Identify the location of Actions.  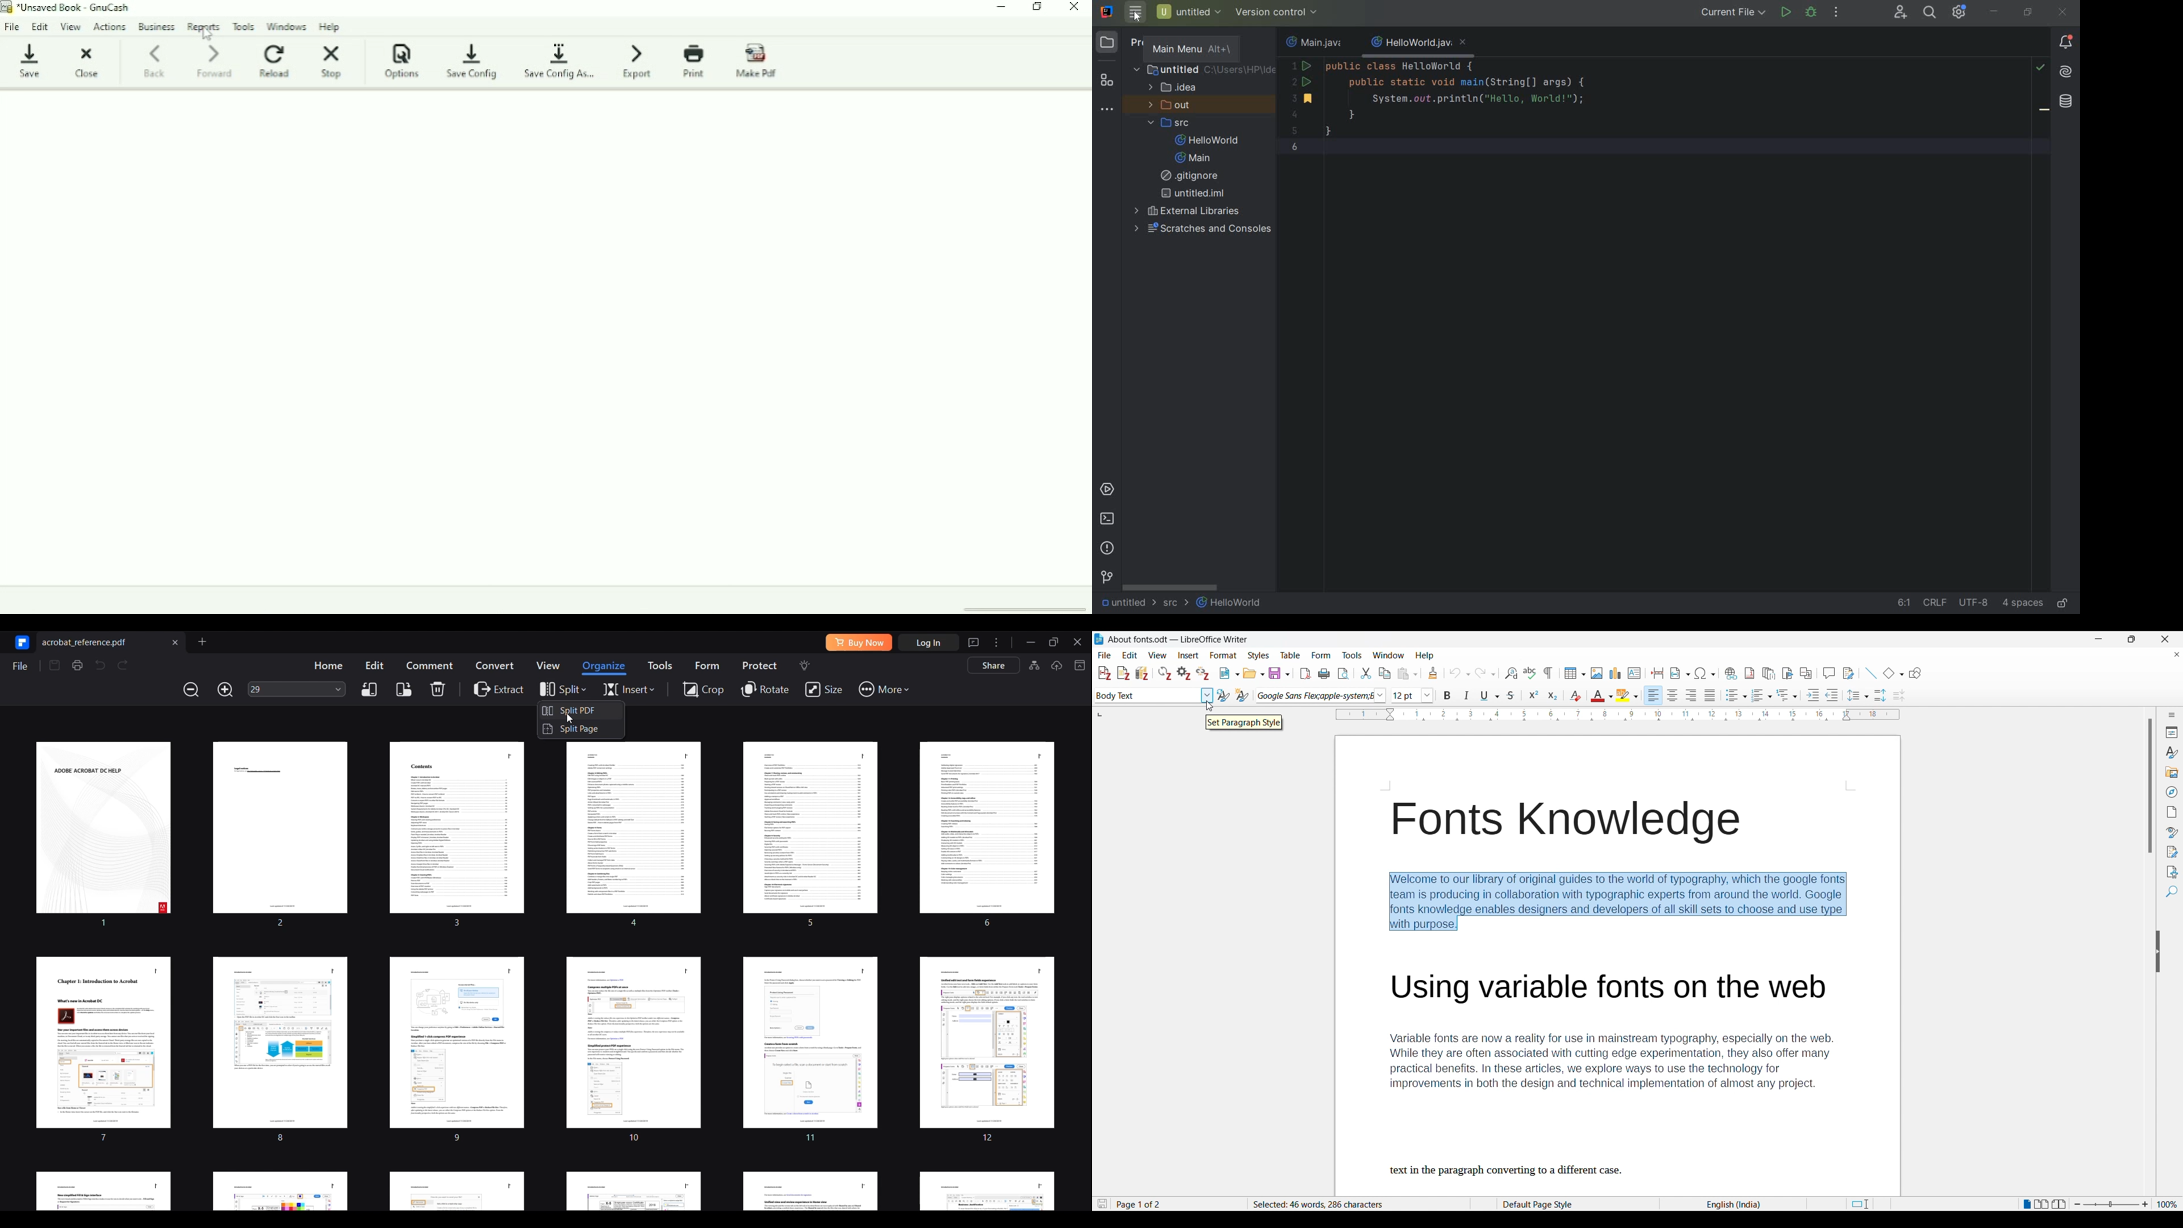
(111, 27).